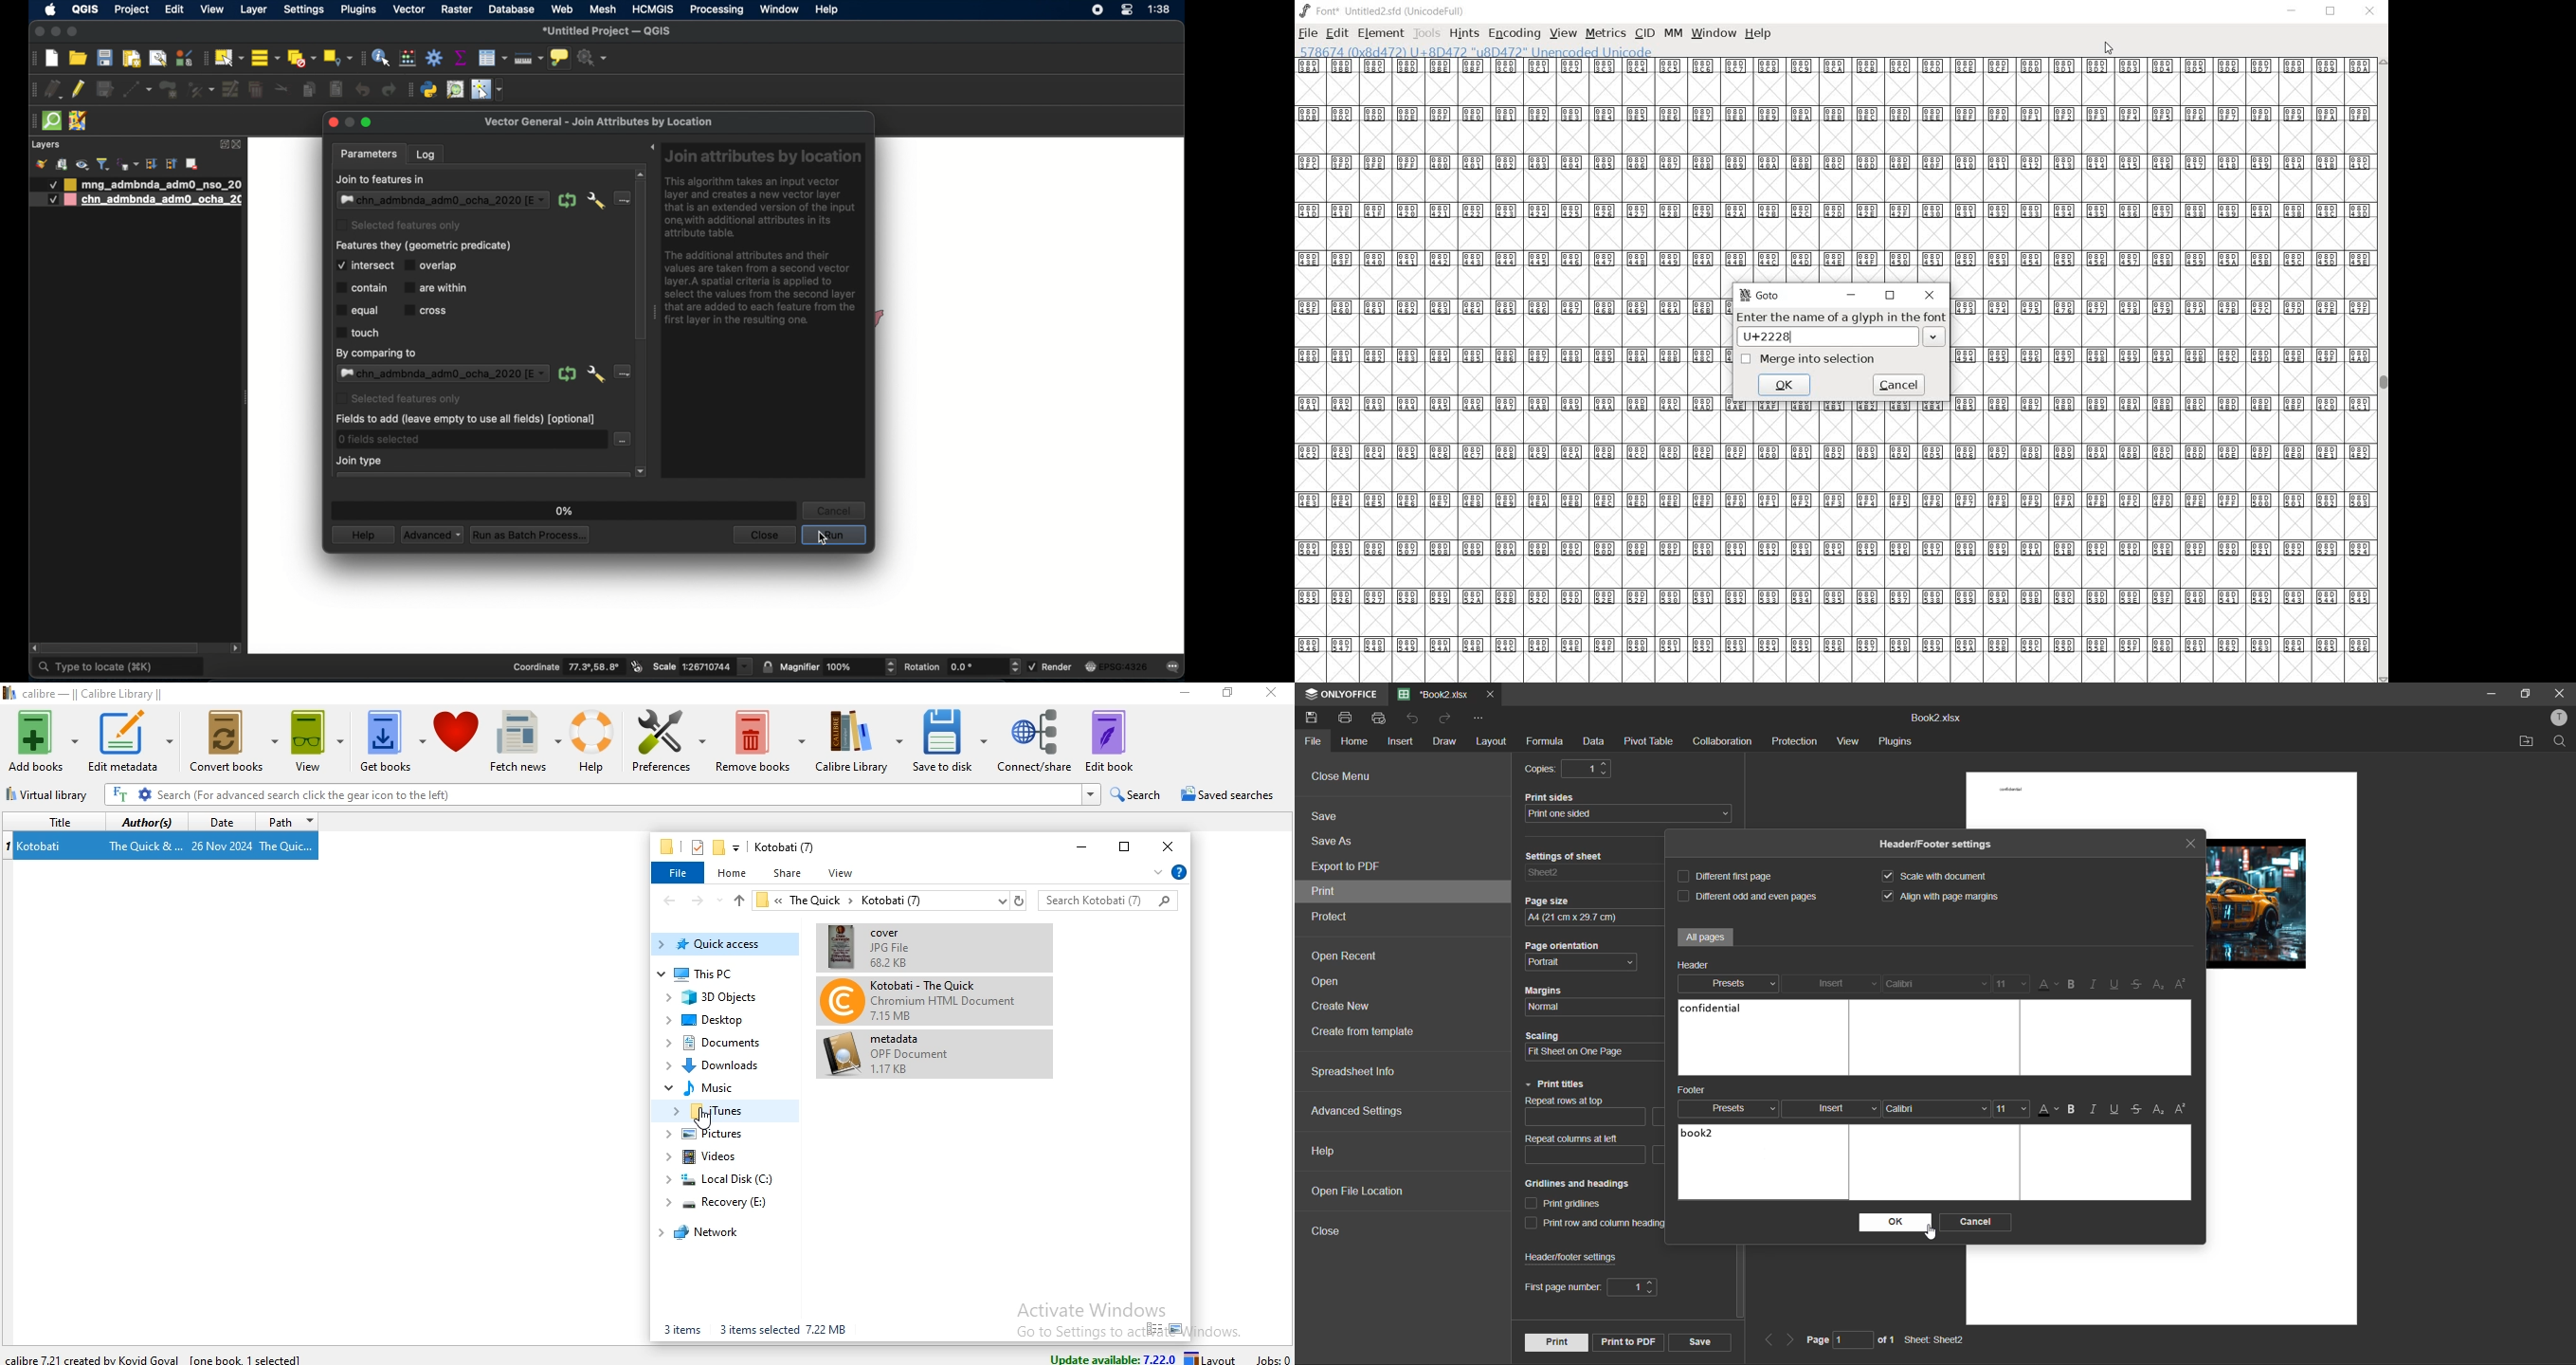 This screenshot has height=1372, width=2576. Describe the element at coordinates (1731, 1108) in the screenshot. I see `presets` at that location.